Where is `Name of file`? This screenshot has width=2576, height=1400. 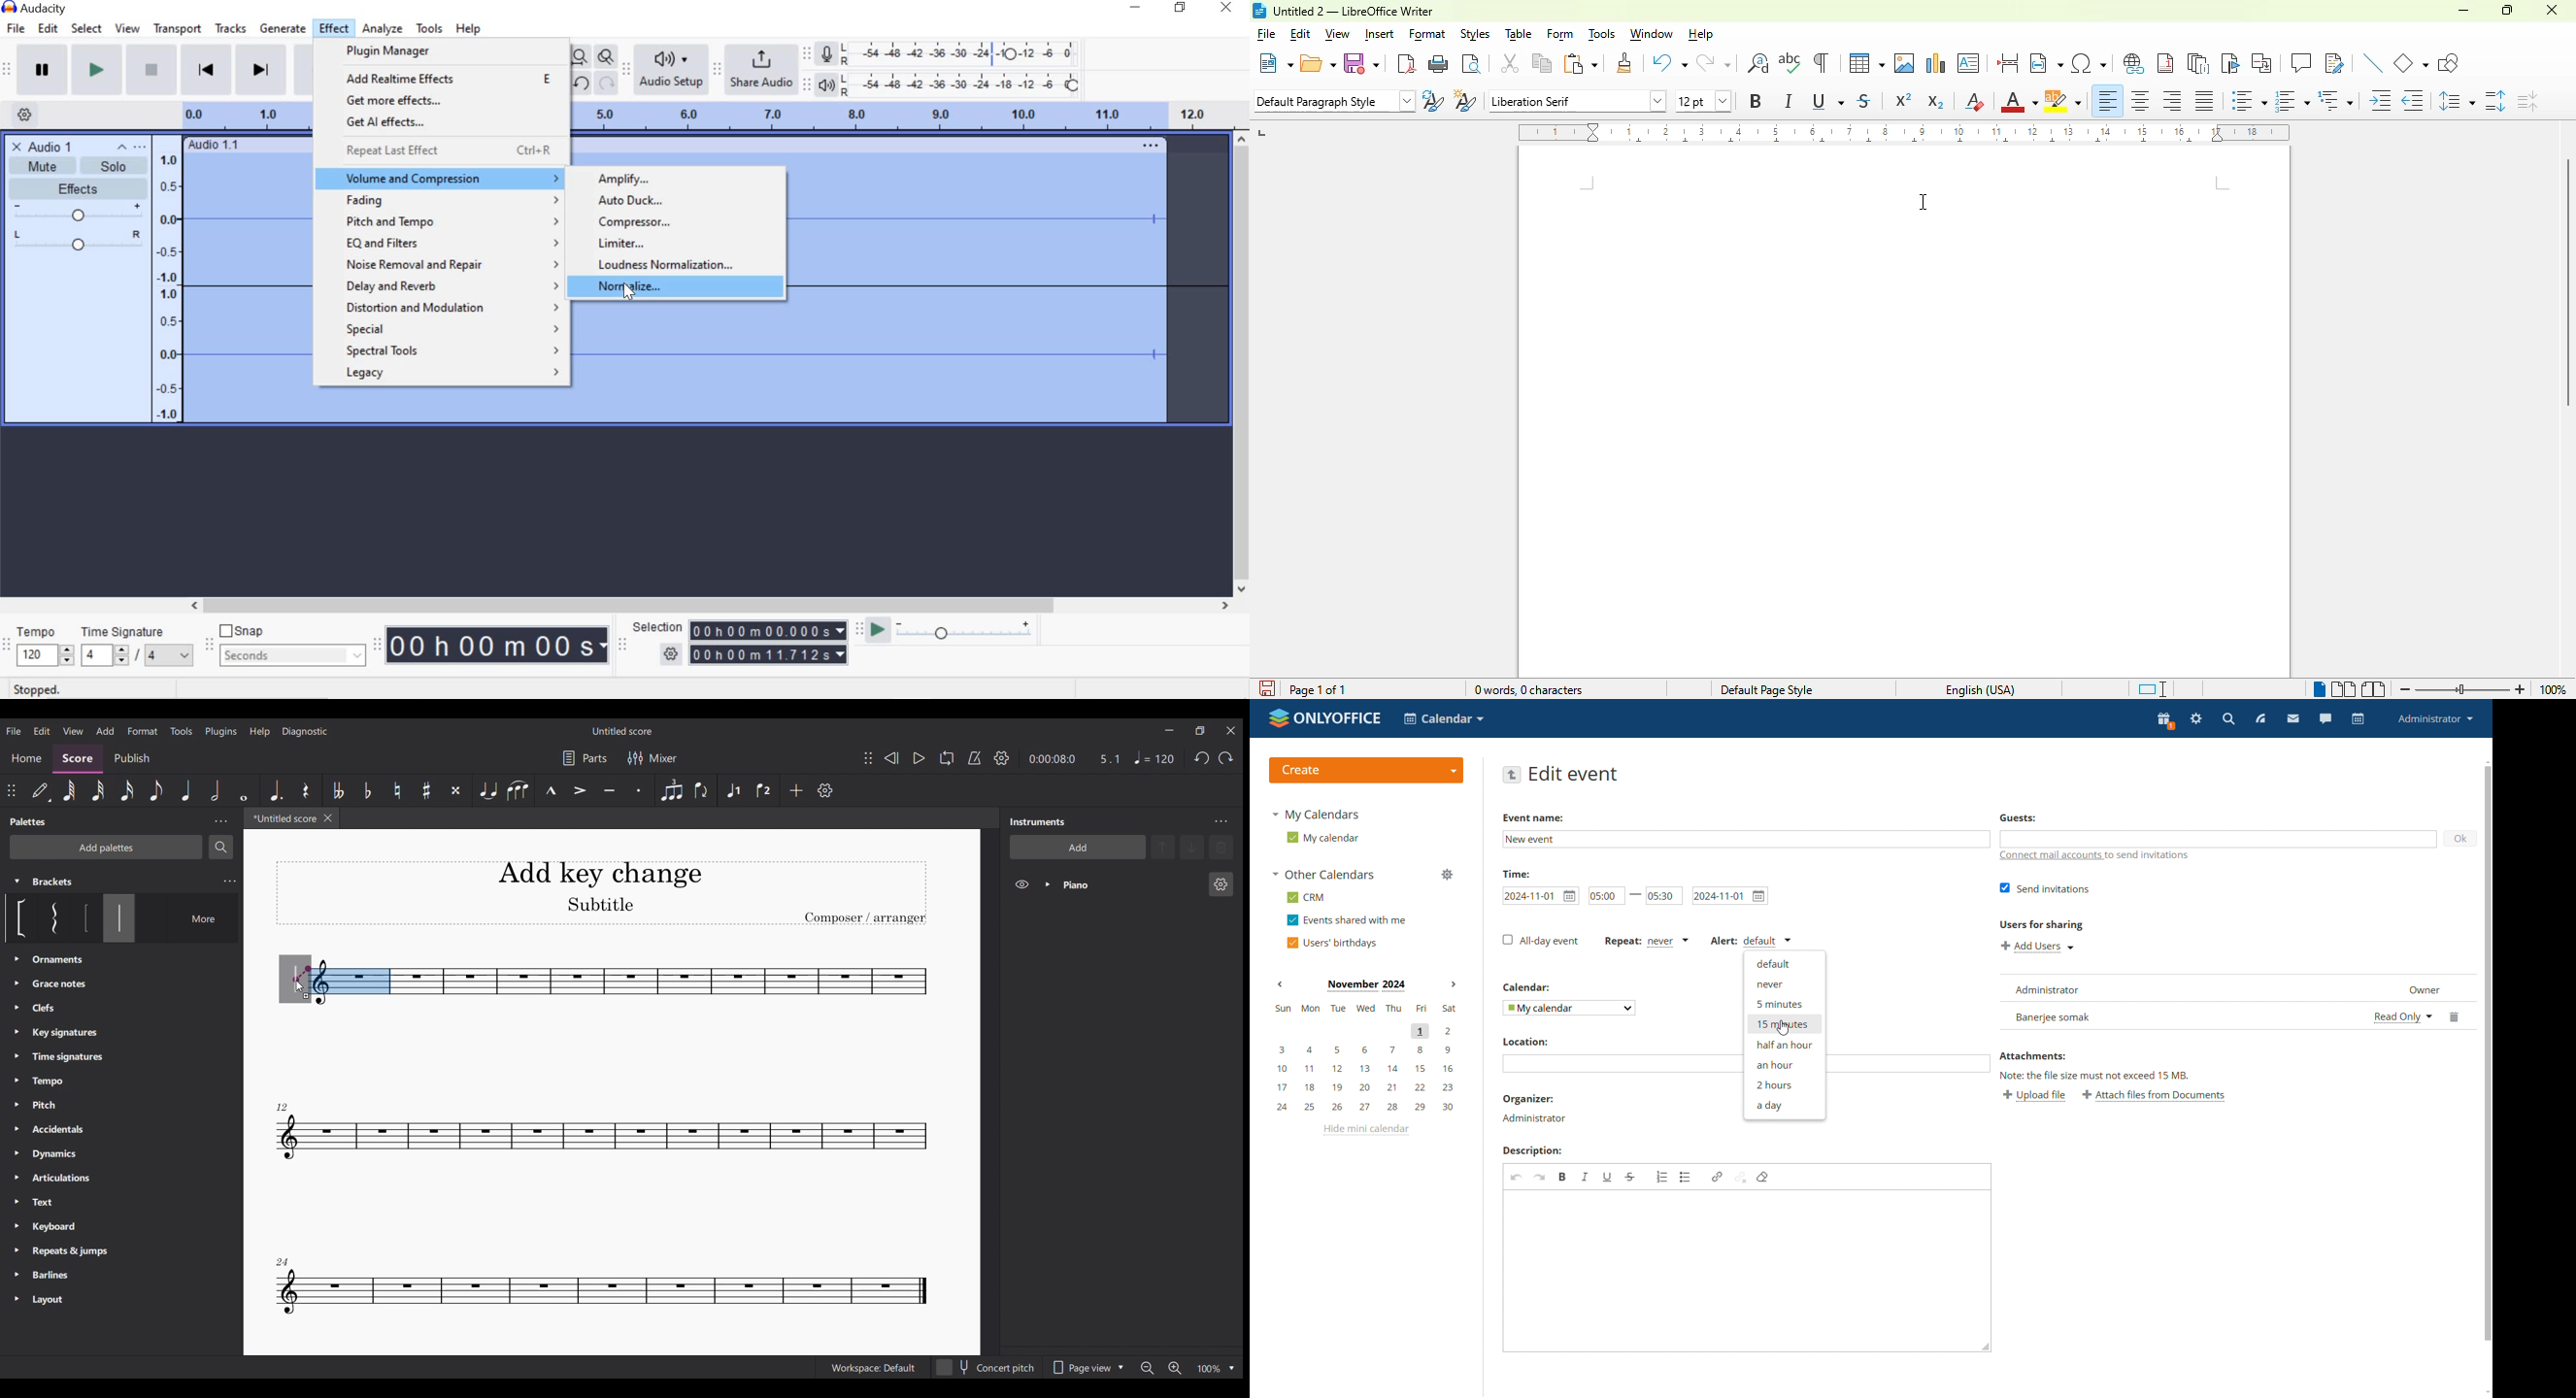
Name of file is located at coordinates (623, 731).